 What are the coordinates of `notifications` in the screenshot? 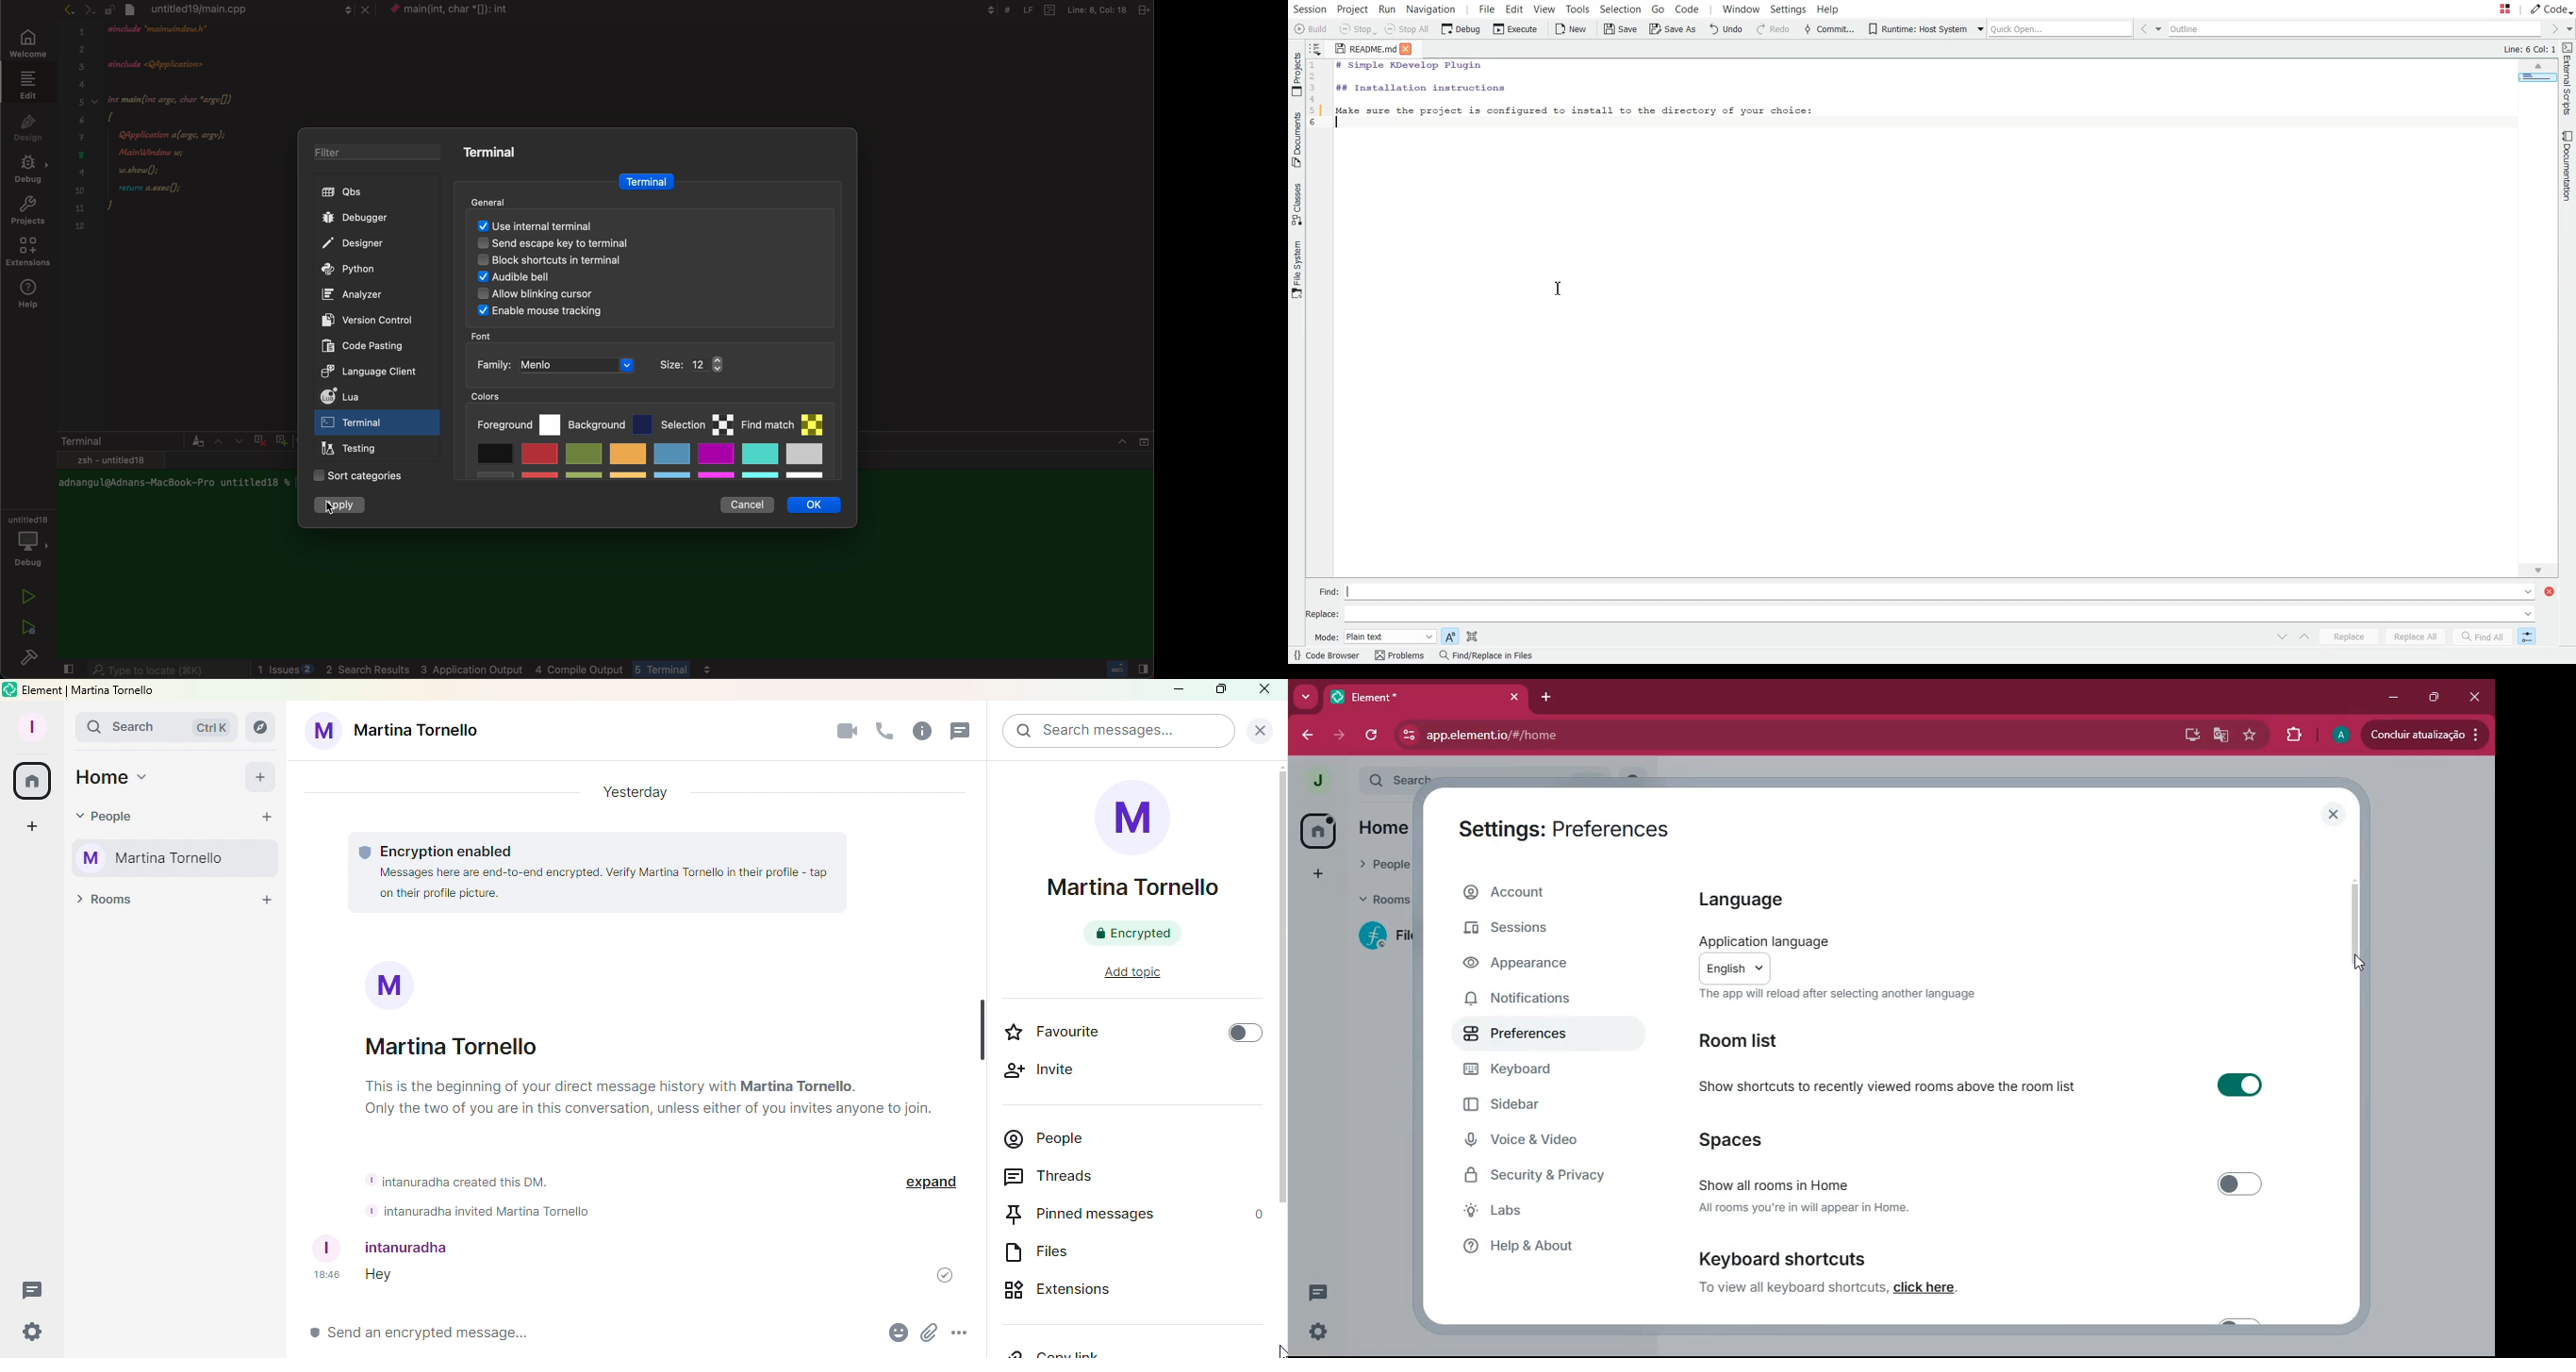 It's located at (1533, 996).